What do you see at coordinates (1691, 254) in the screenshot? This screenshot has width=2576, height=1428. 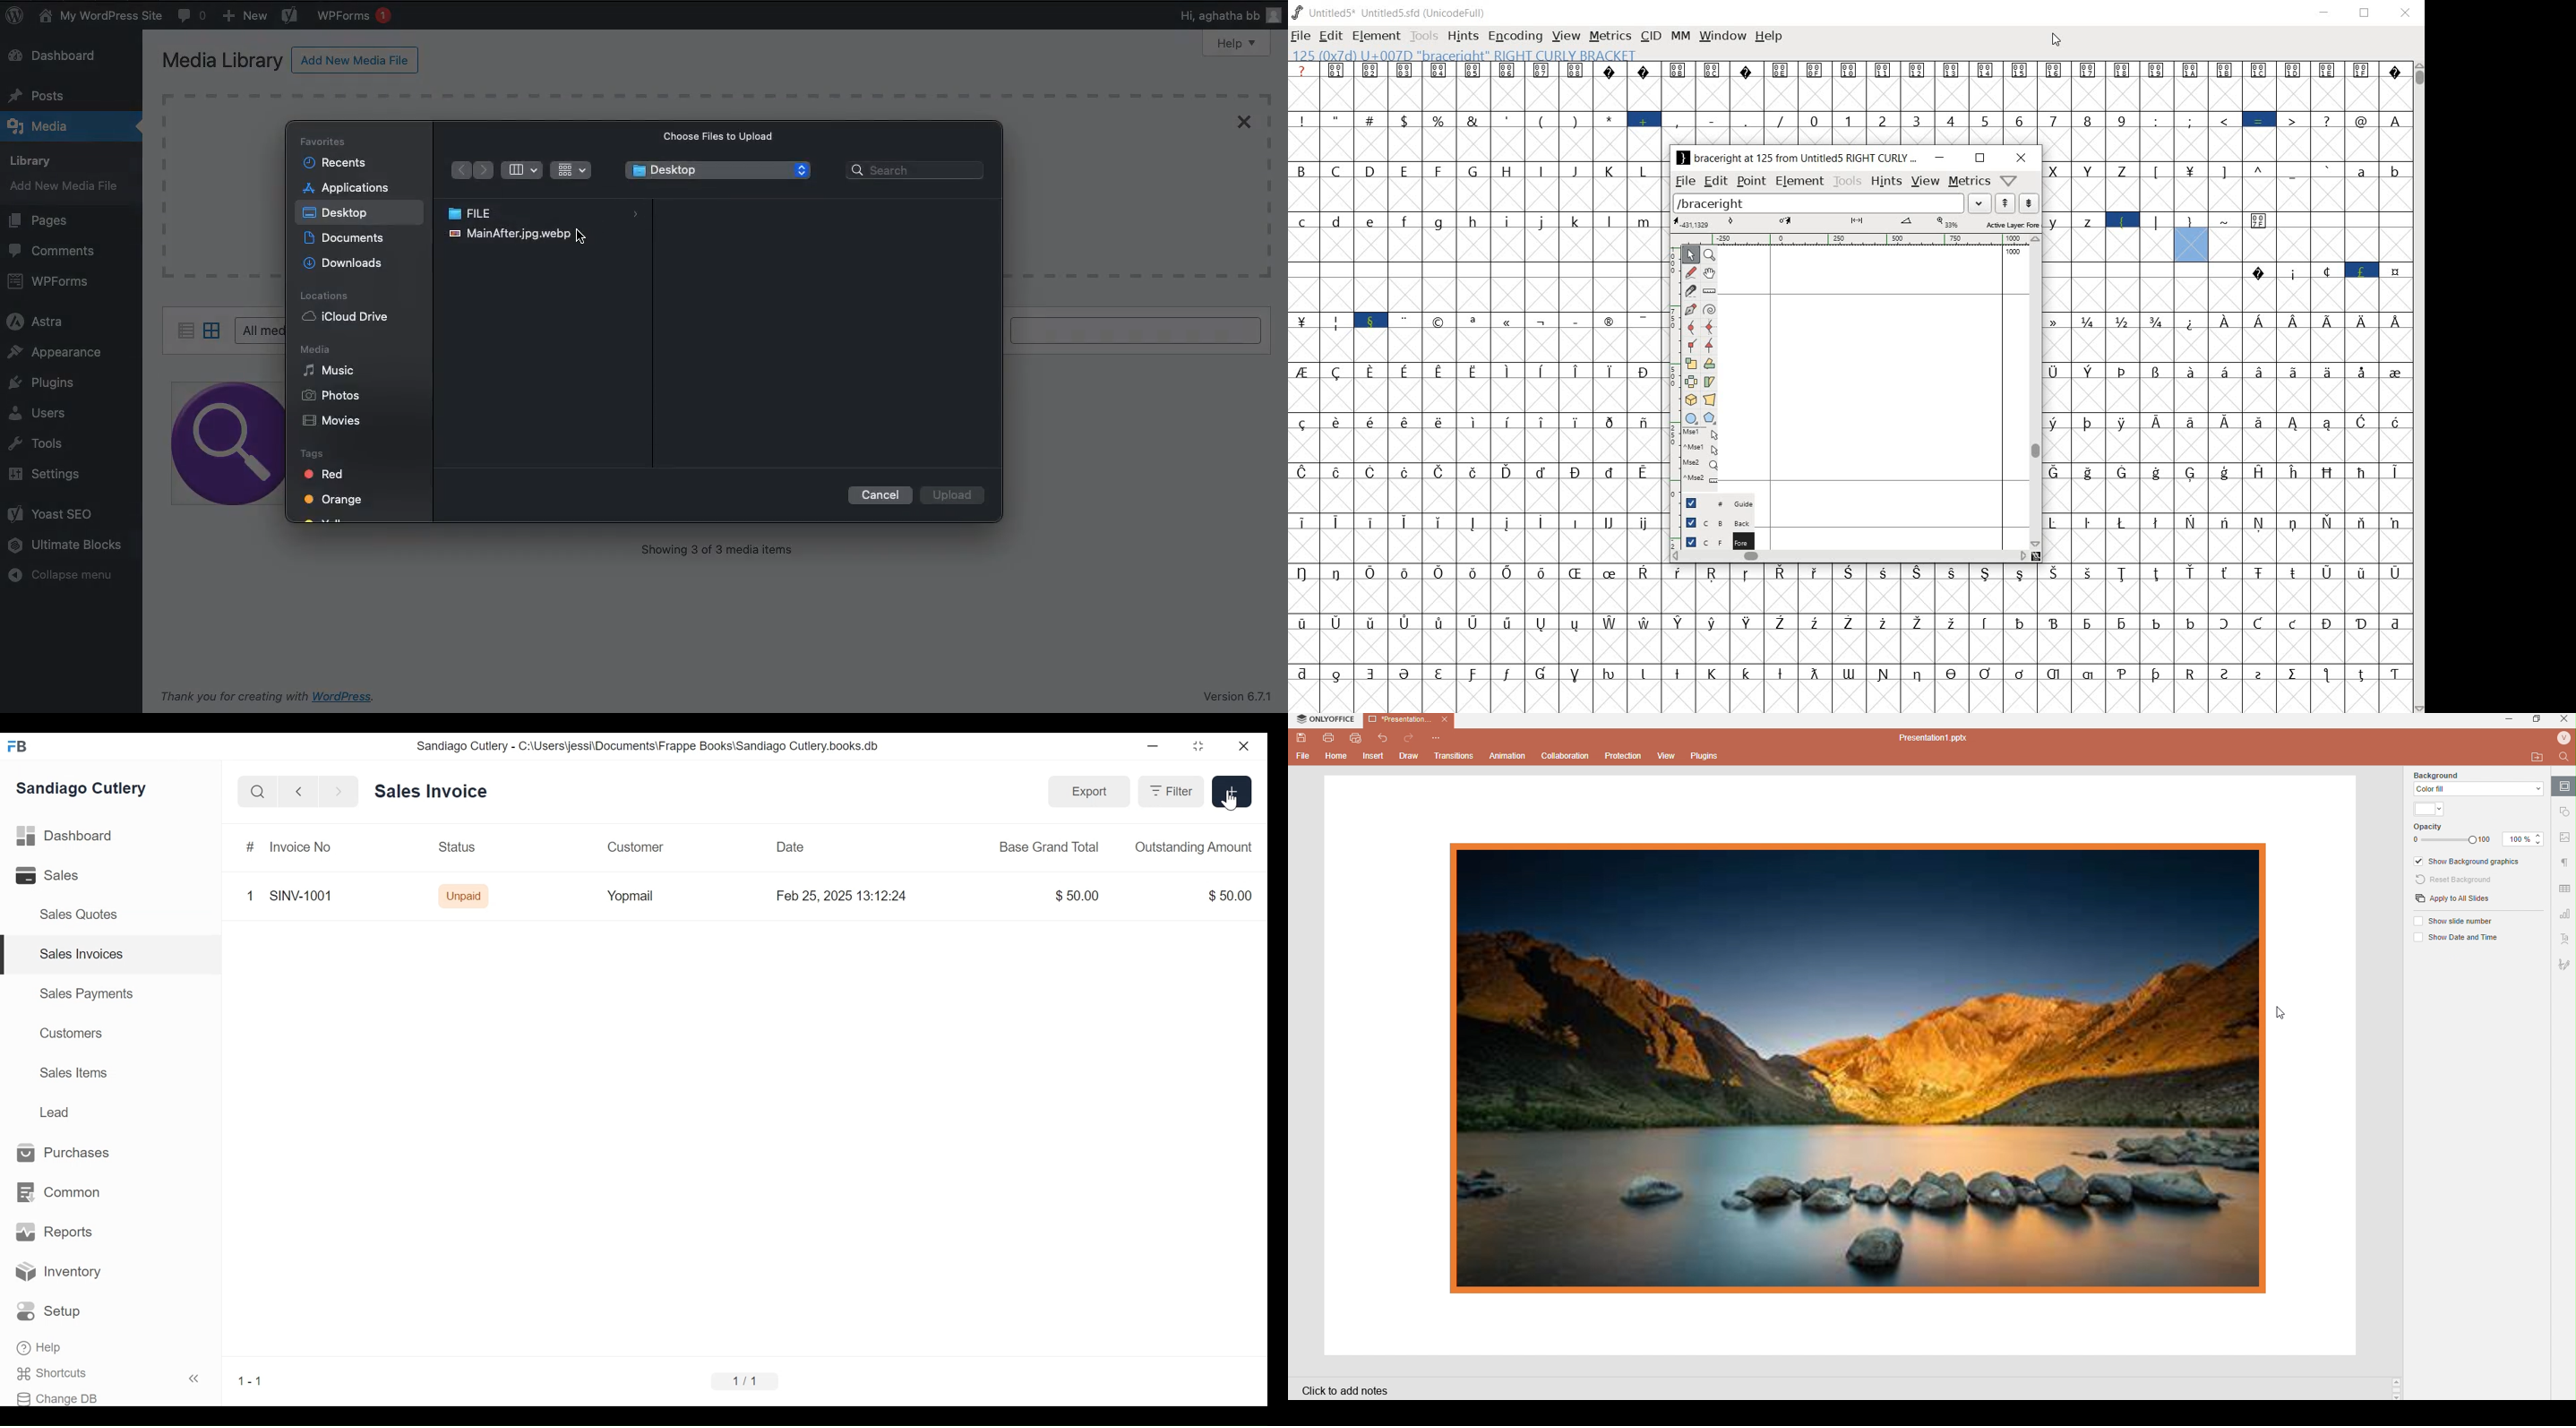 I see `POINTER` at bounding box center [1691, 254].